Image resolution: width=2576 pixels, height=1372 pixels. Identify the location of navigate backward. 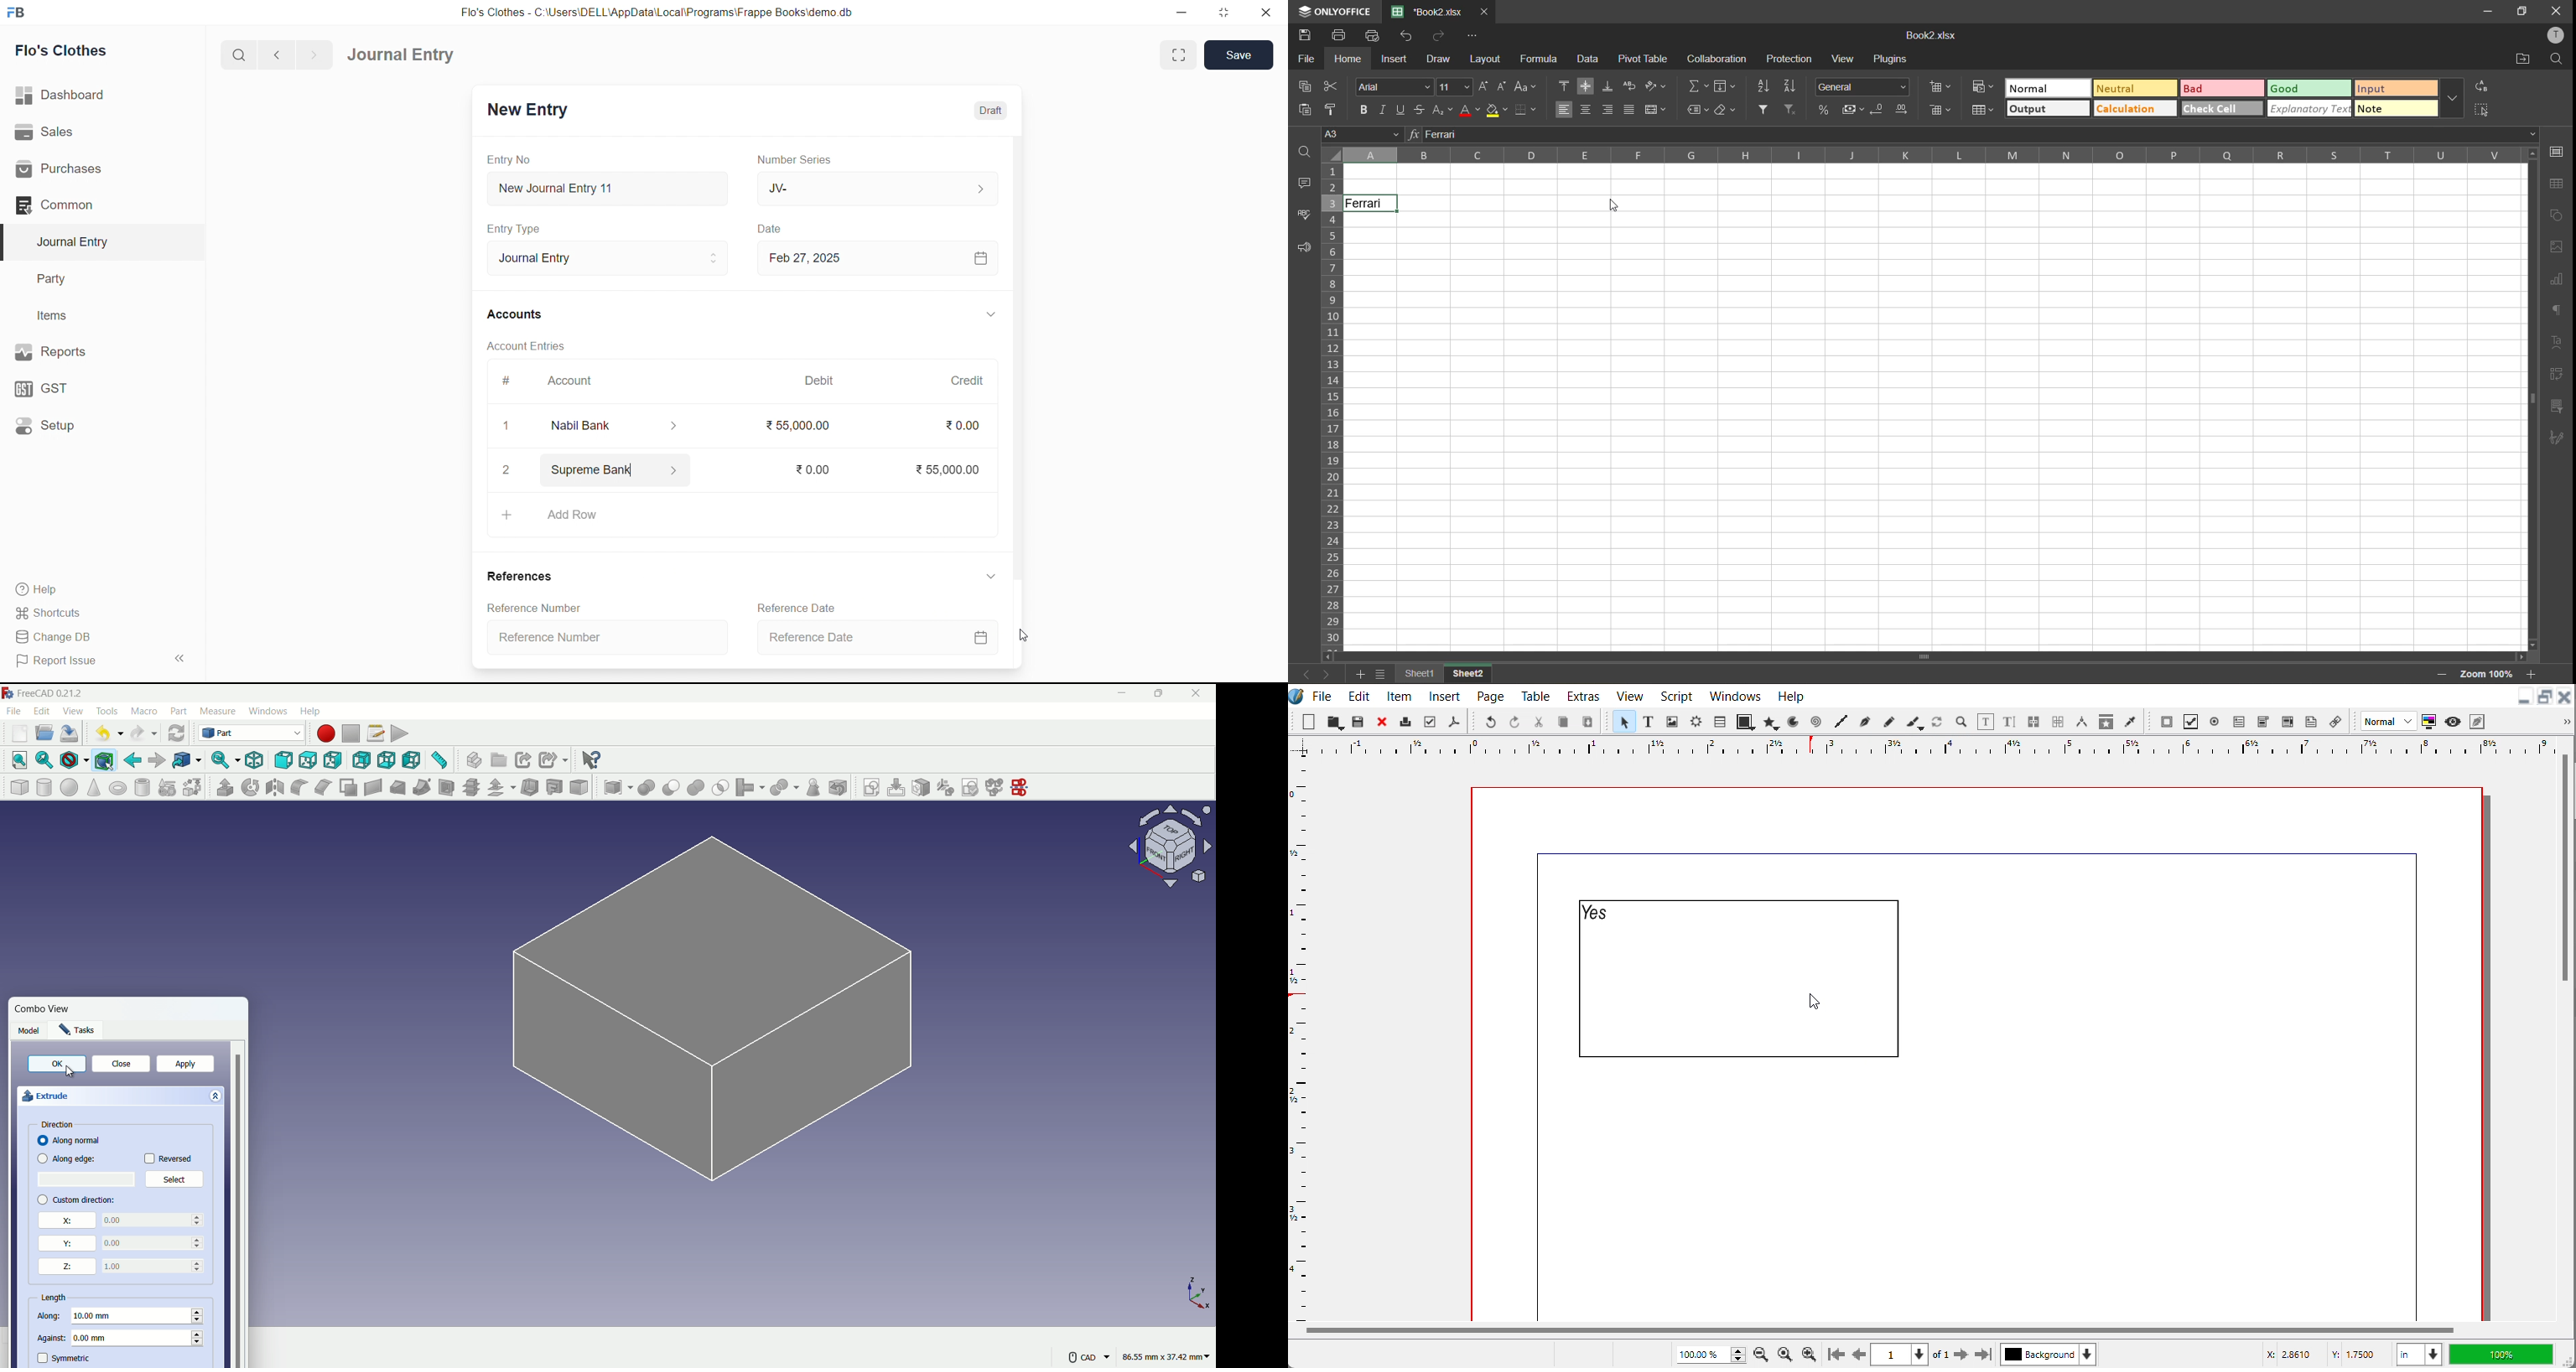
(278, 56).